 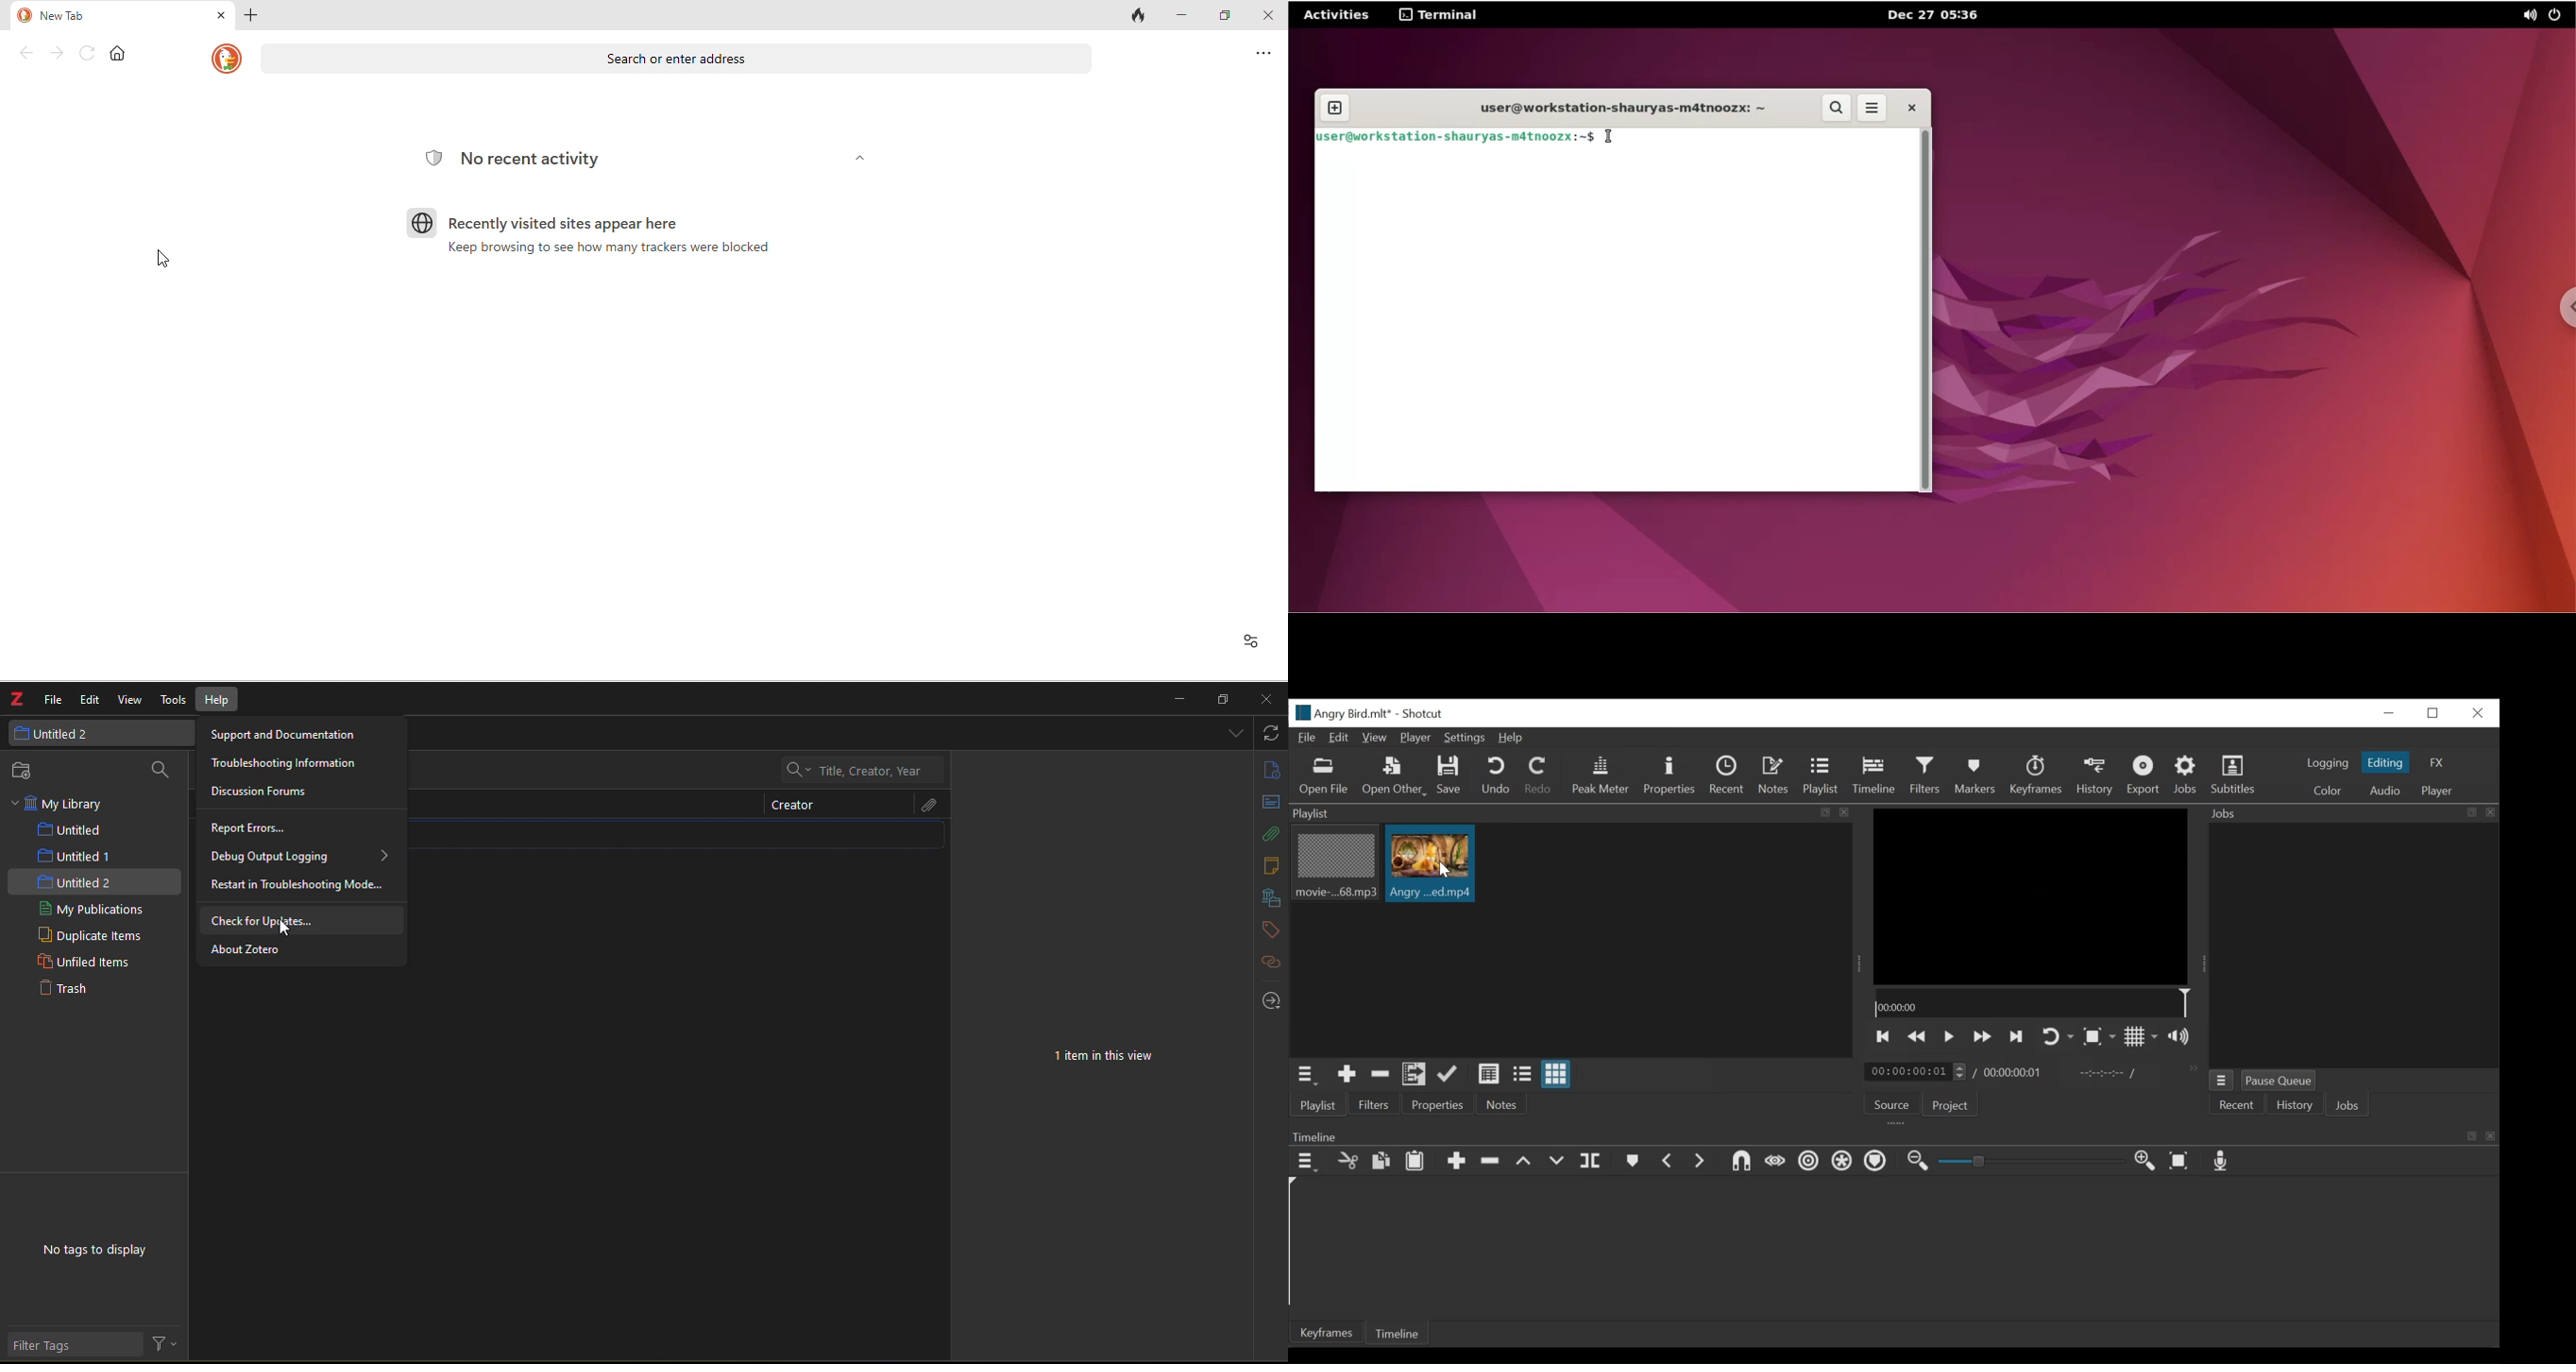 What do you see at coordinates (286, 928) in the screenshot?
I see `cursor` at bounding box center [286, 928].